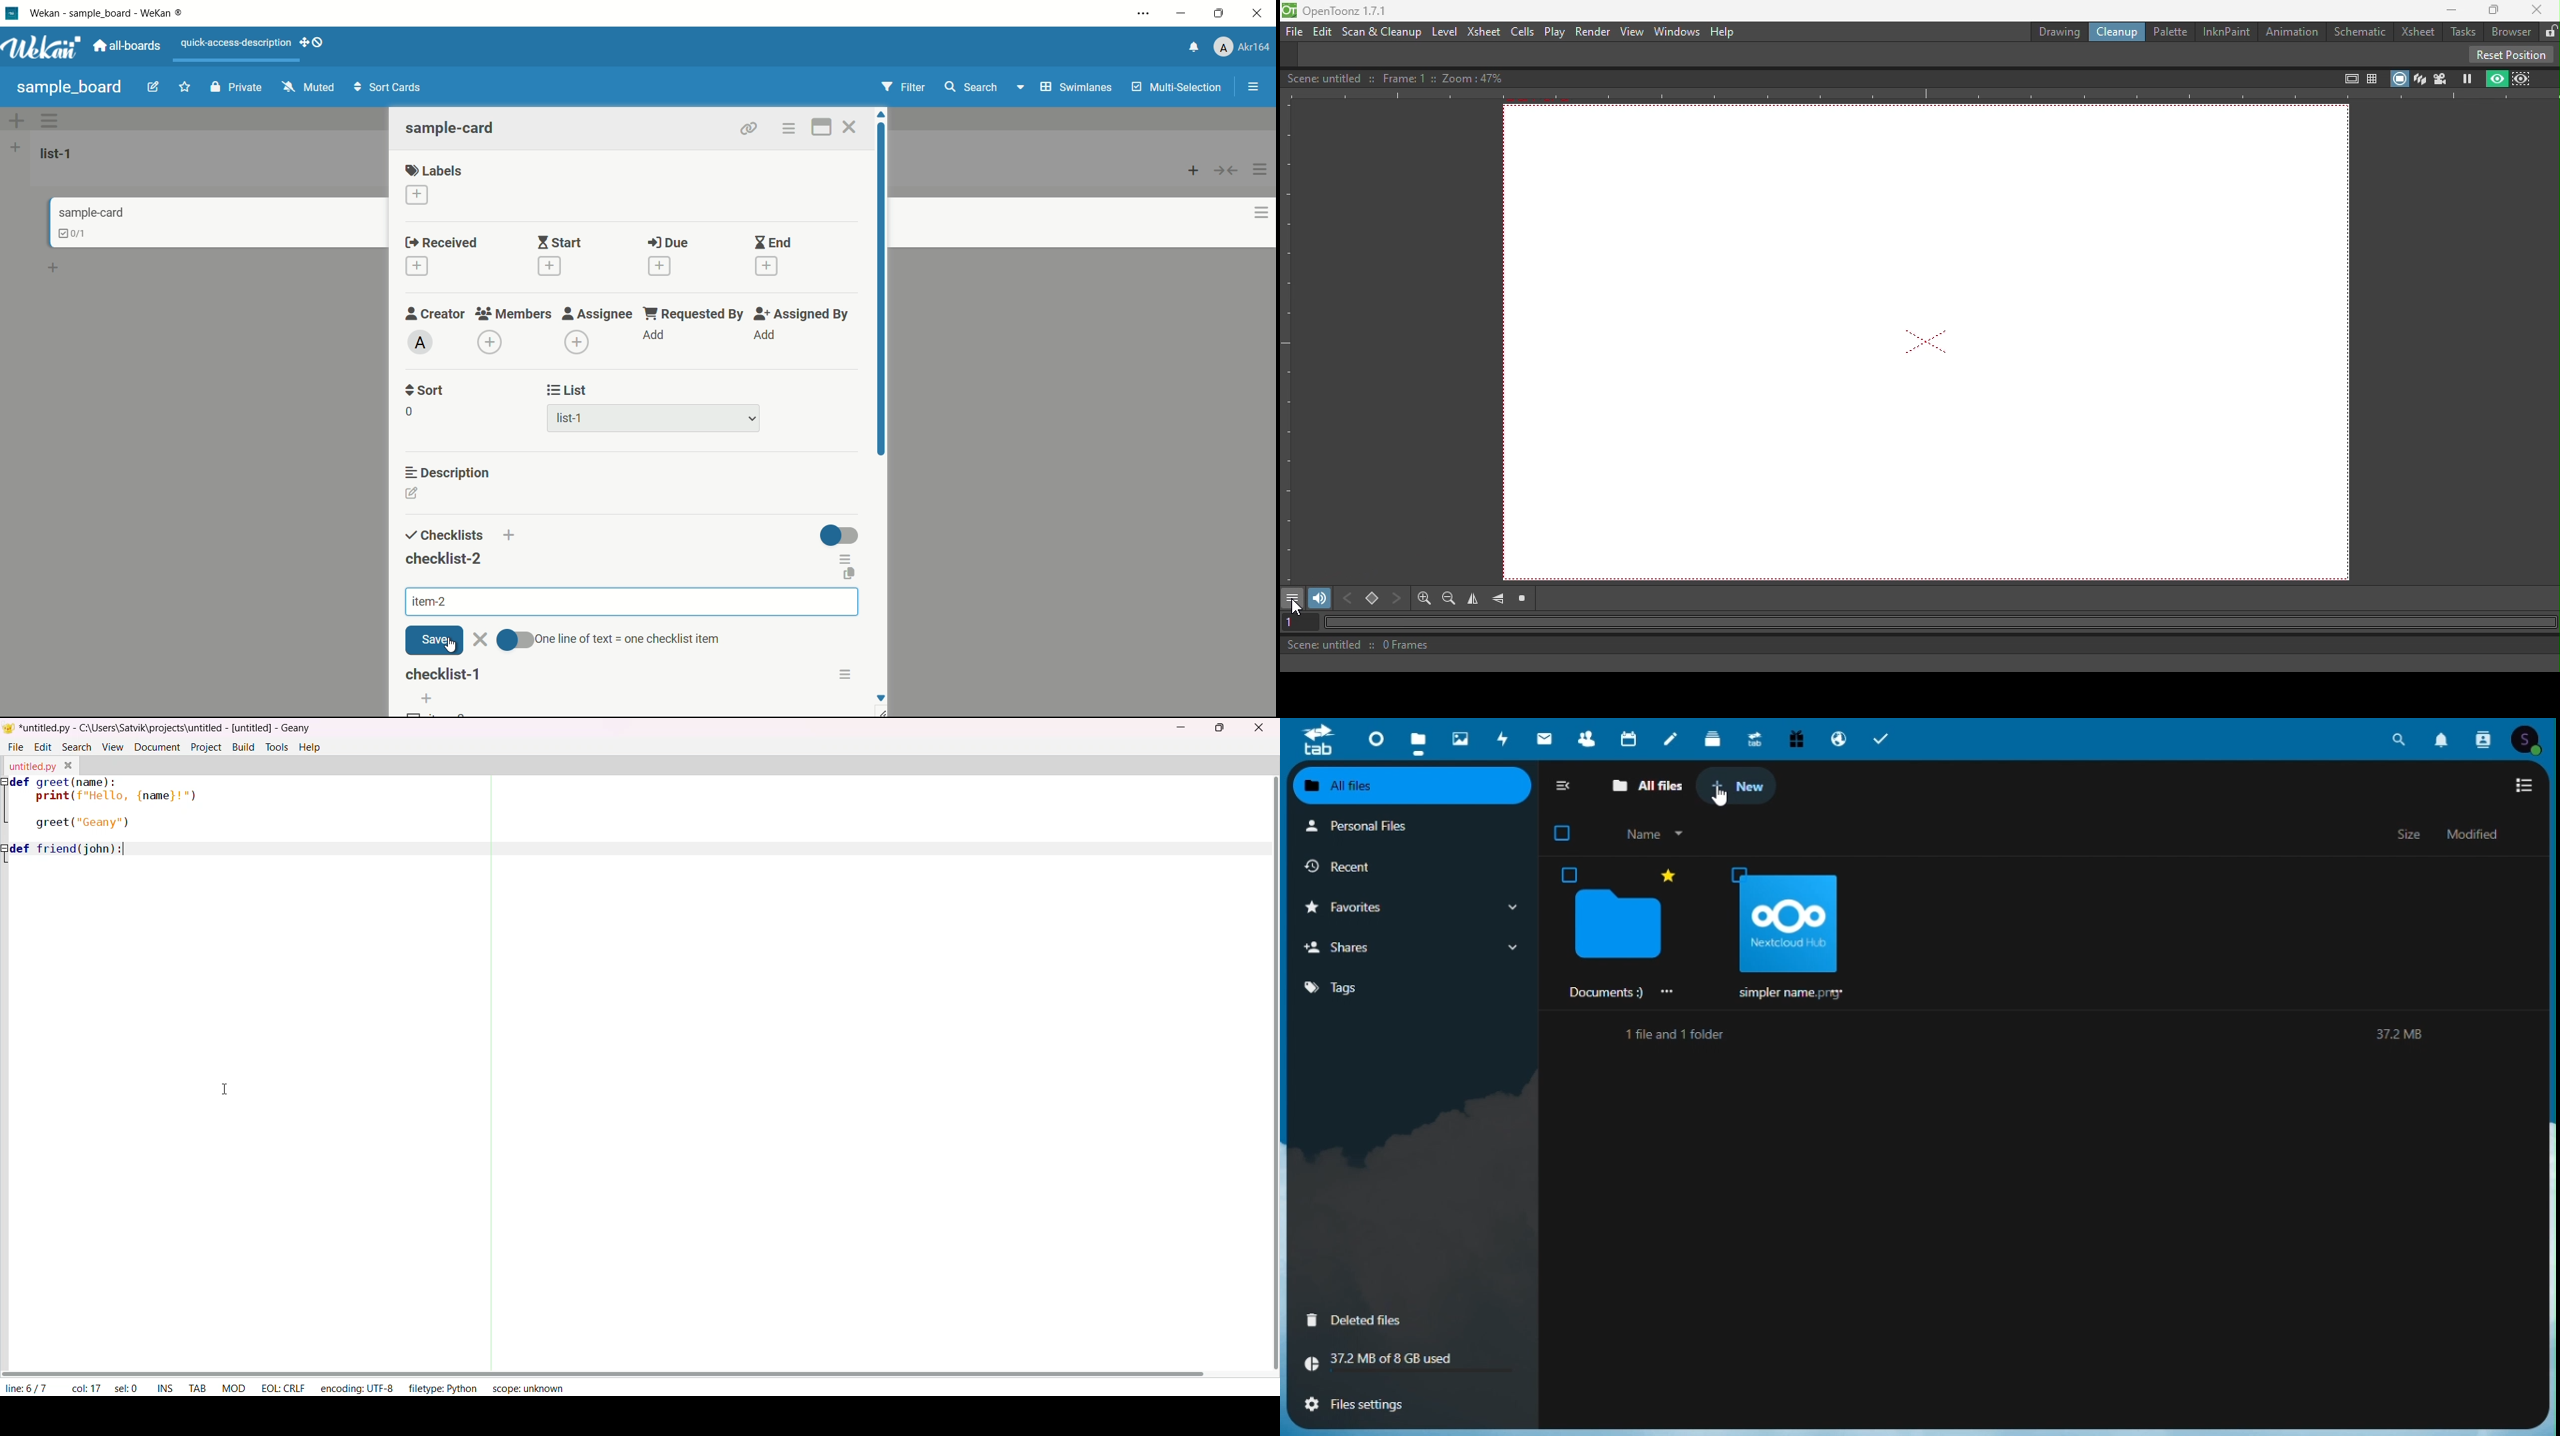 The width and height of the screenshot is (2576, 1456). I want to click on TAB, so click(195, 1387).